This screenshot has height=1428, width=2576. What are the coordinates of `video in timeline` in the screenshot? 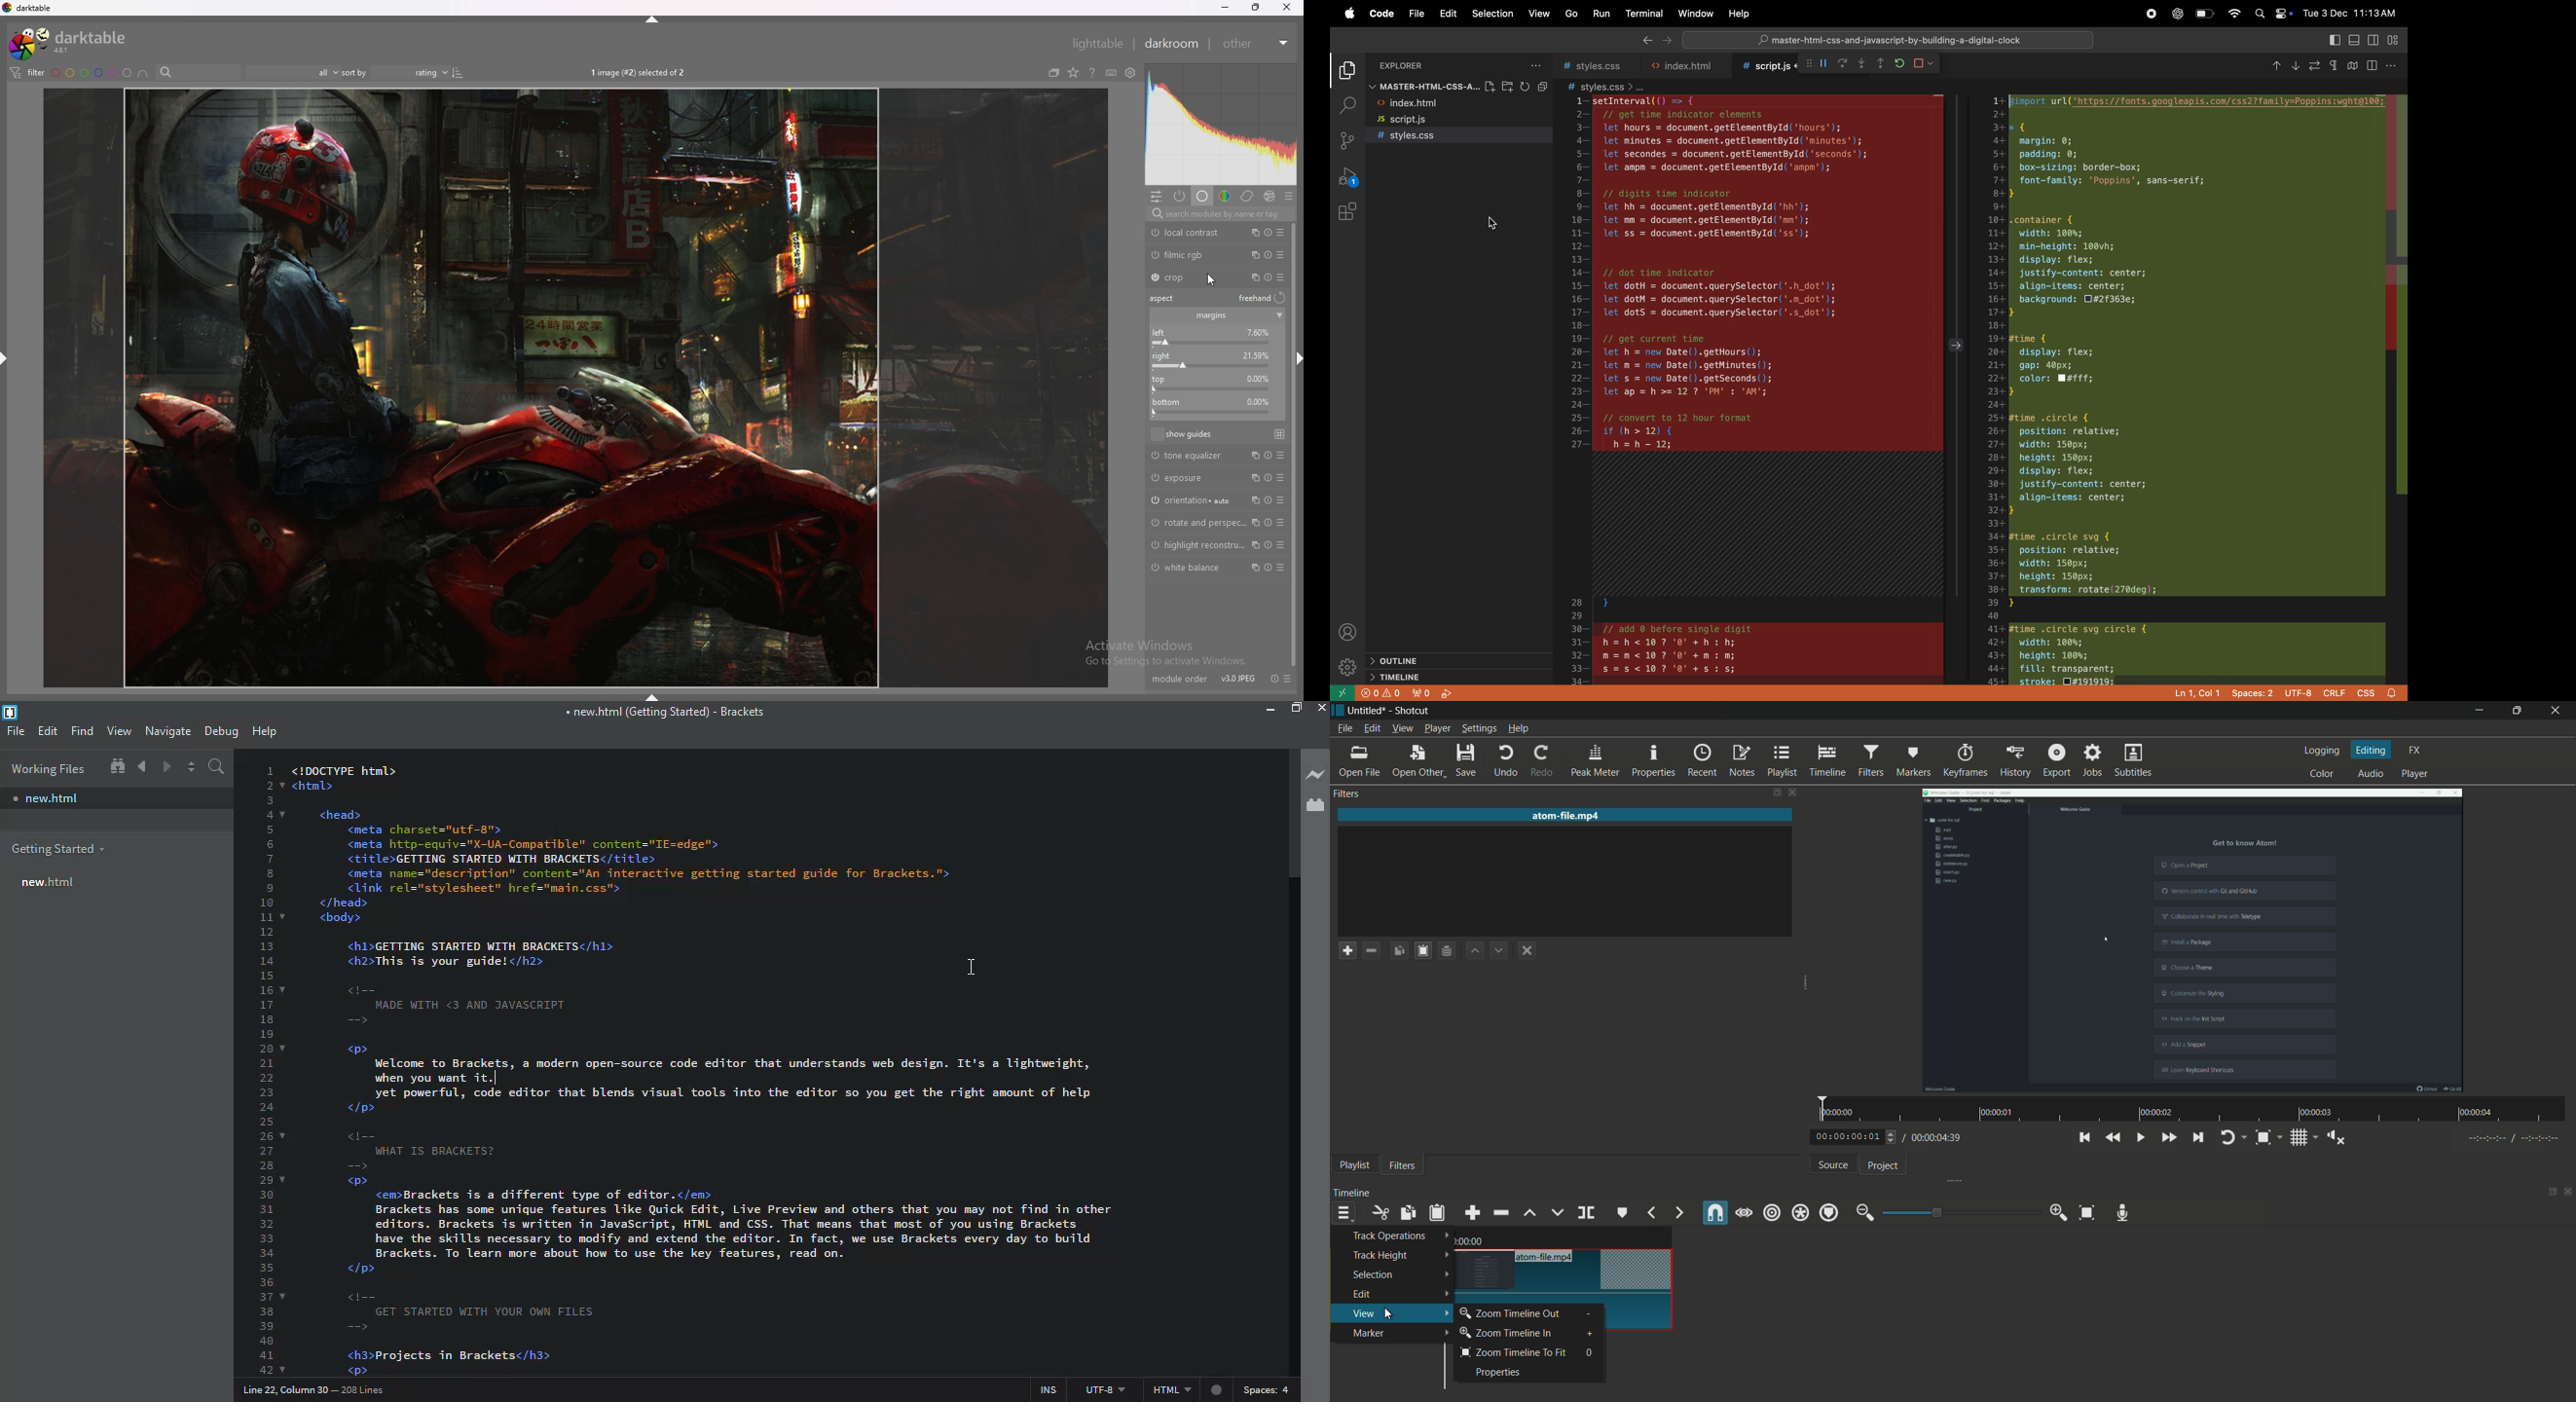 It's located at (1570, 1285).